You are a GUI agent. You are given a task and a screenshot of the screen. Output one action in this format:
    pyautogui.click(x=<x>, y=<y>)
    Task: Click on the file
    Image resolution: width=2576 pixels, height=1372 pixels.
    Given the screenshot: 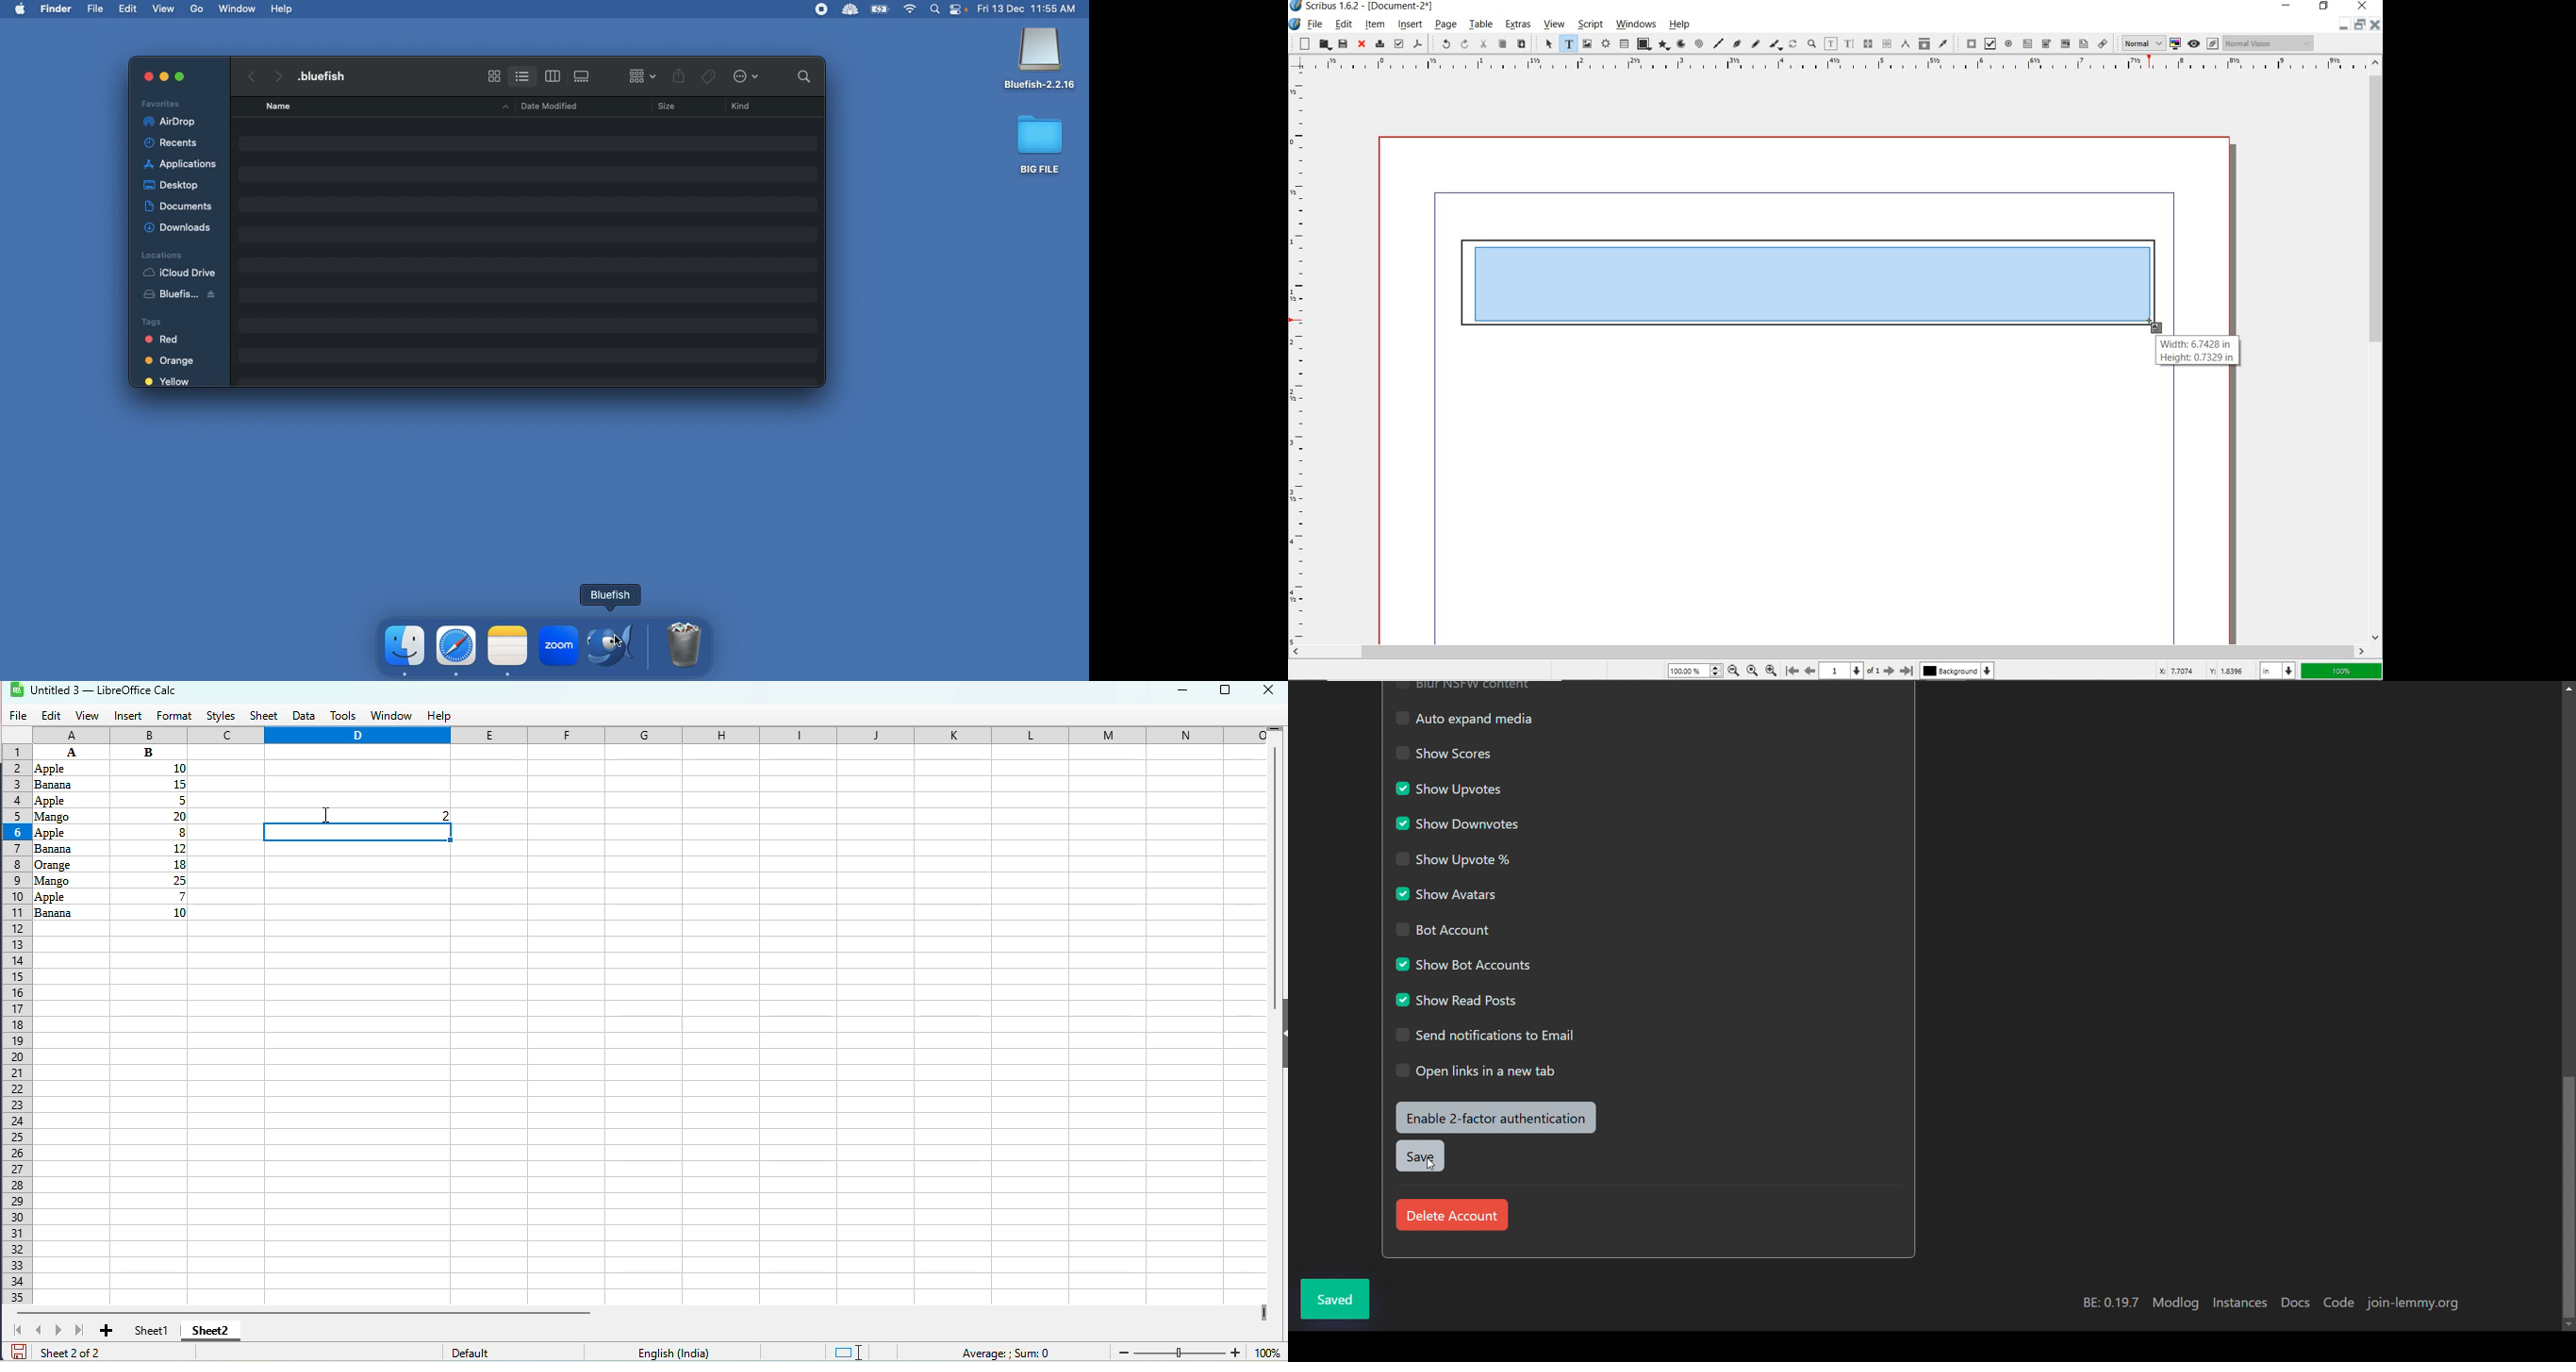 What is the action you would take?
    pyautogui.click(x=1315, y=24)
    